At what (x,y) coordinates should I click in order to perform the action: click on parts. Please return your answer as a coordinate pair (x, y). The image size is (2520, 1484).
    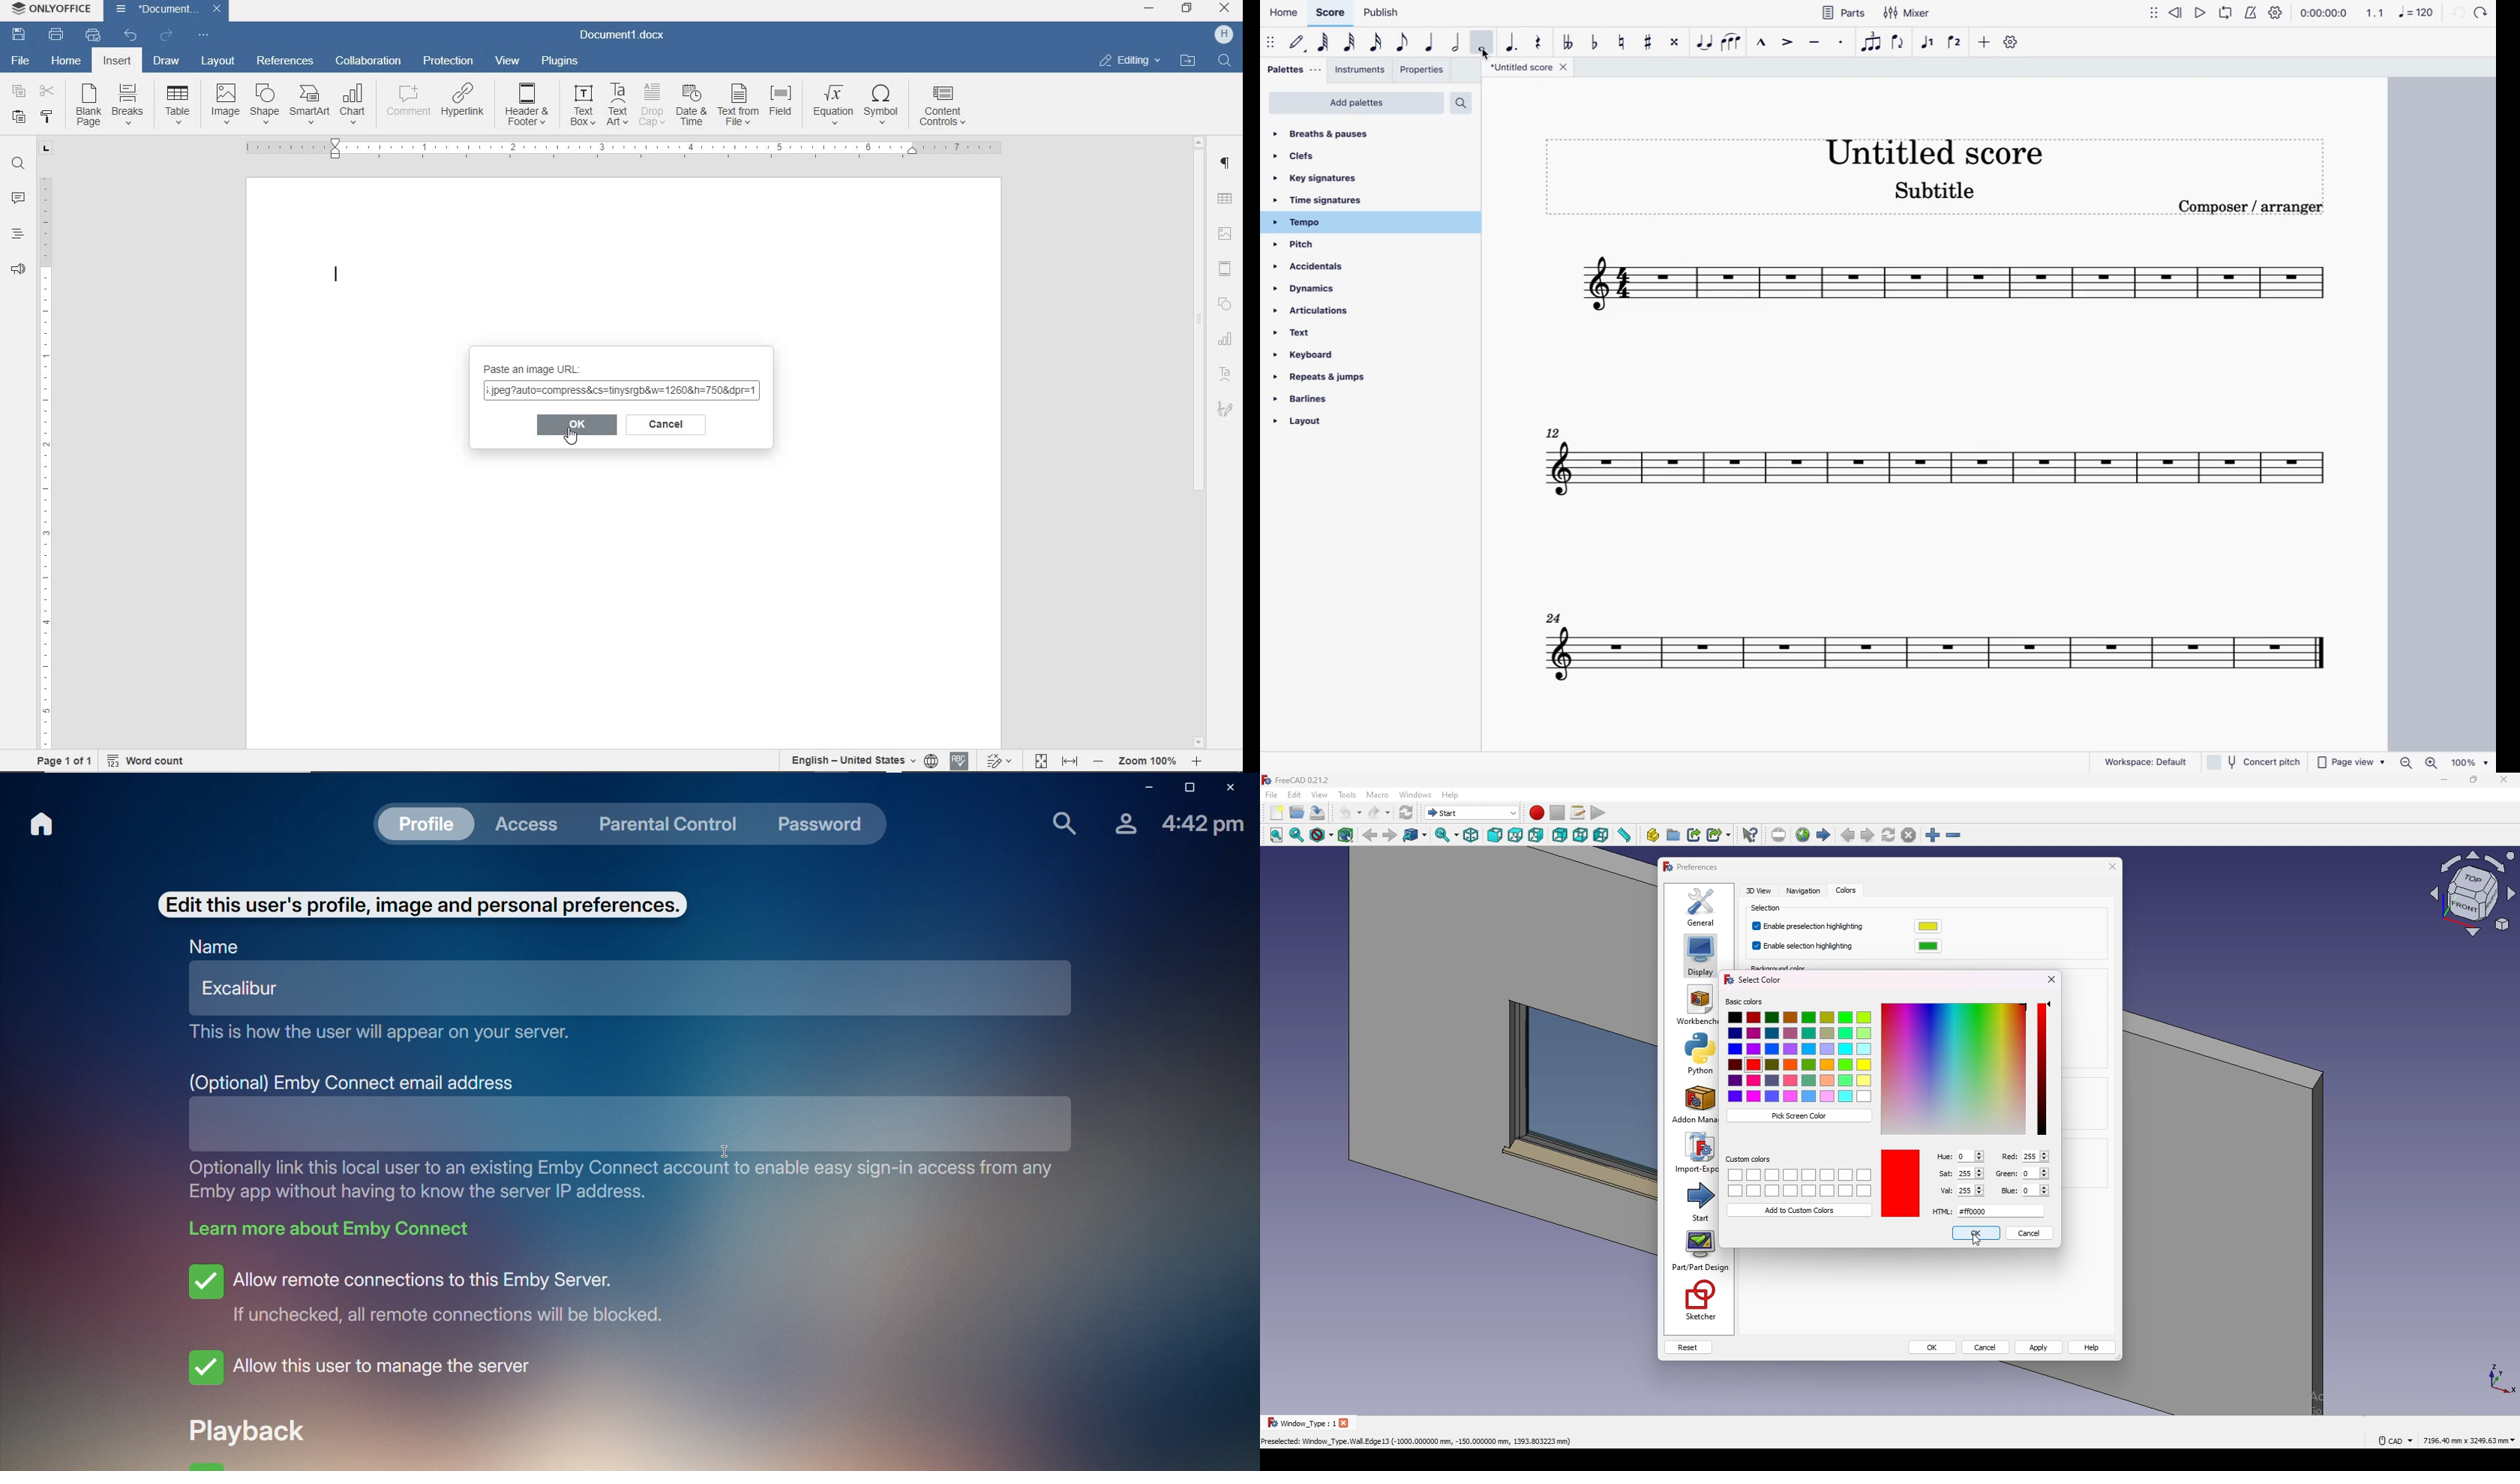
    Looking at the image, I should click on (1840, 13).